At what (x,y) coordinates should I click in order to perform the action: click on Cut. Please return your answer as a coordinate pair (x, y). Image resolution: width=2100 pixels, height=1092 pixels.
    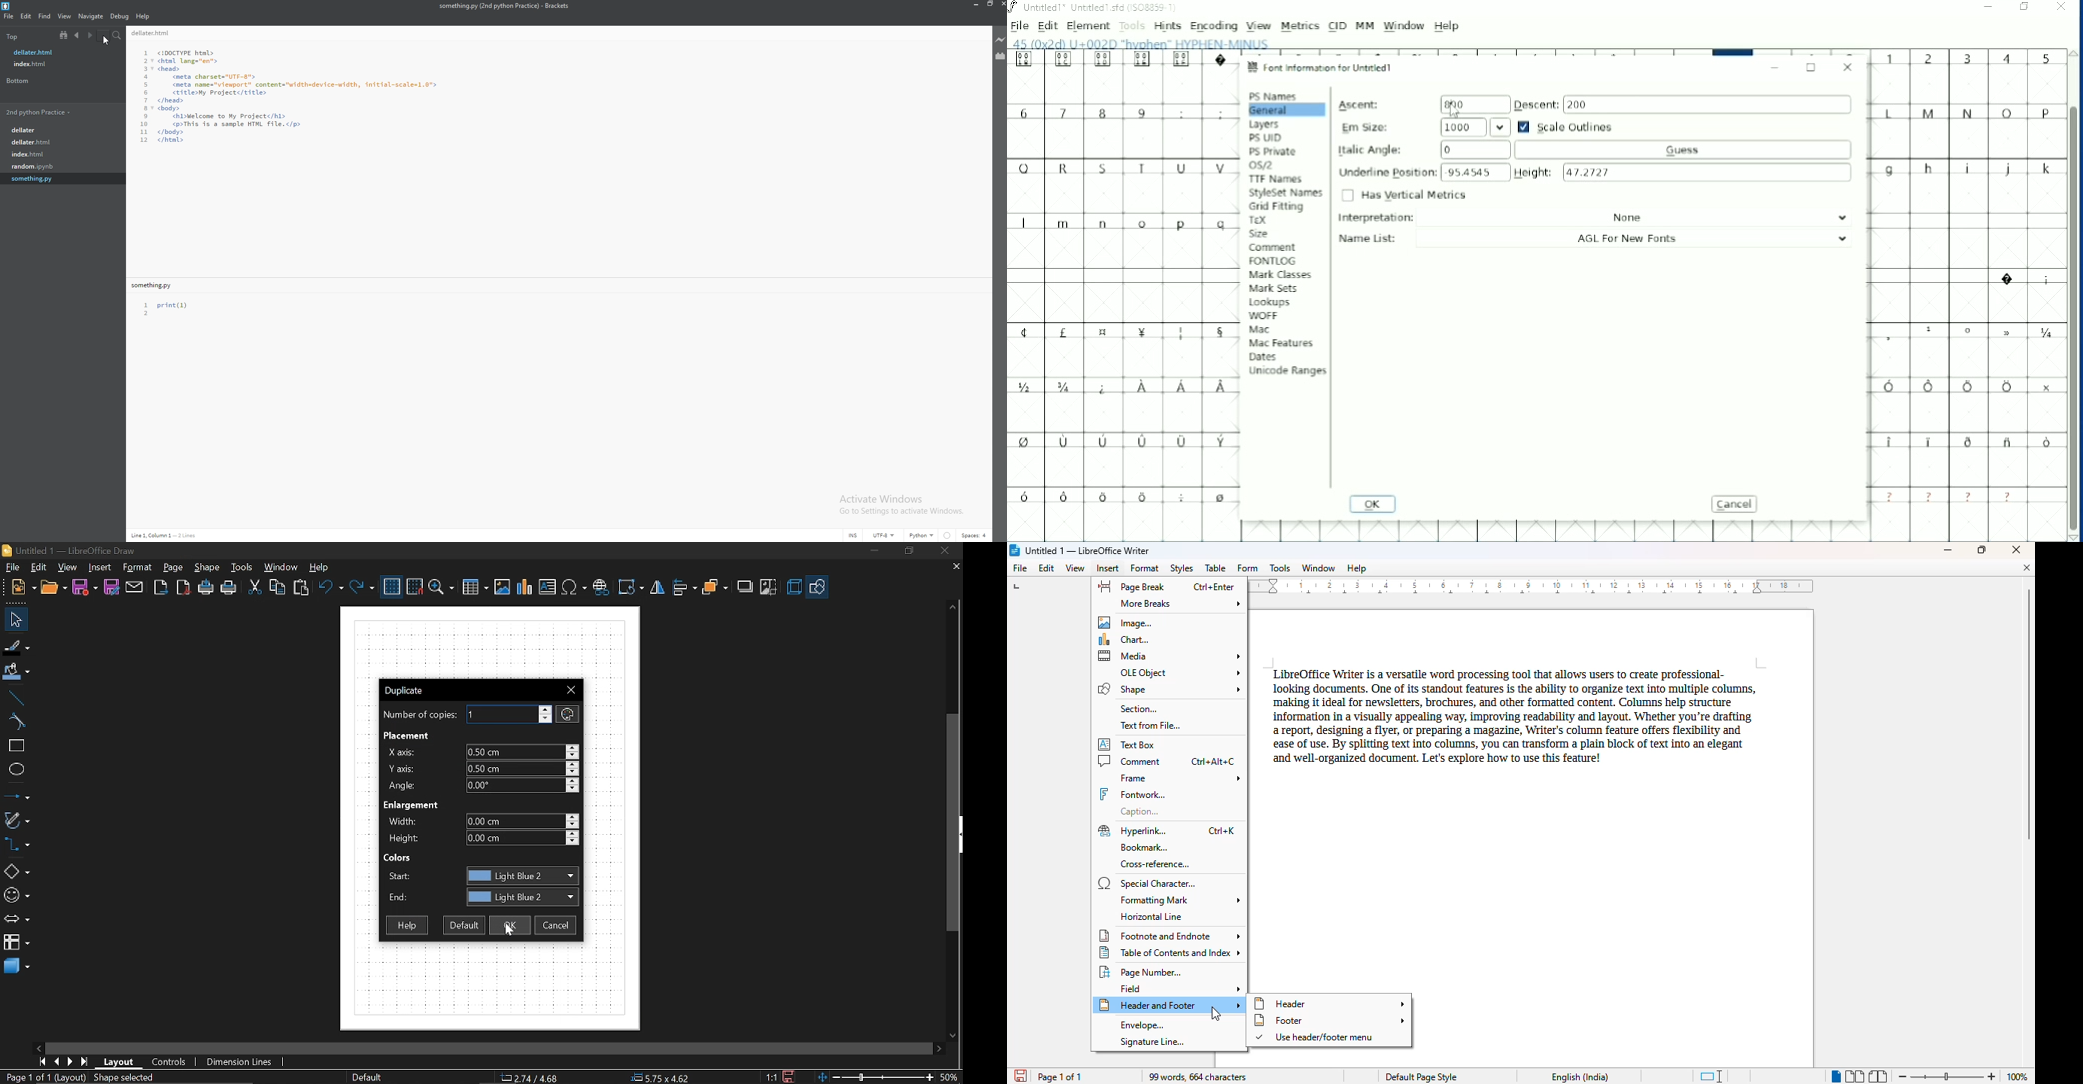
    Looking at the image, I should click on (254, 586).